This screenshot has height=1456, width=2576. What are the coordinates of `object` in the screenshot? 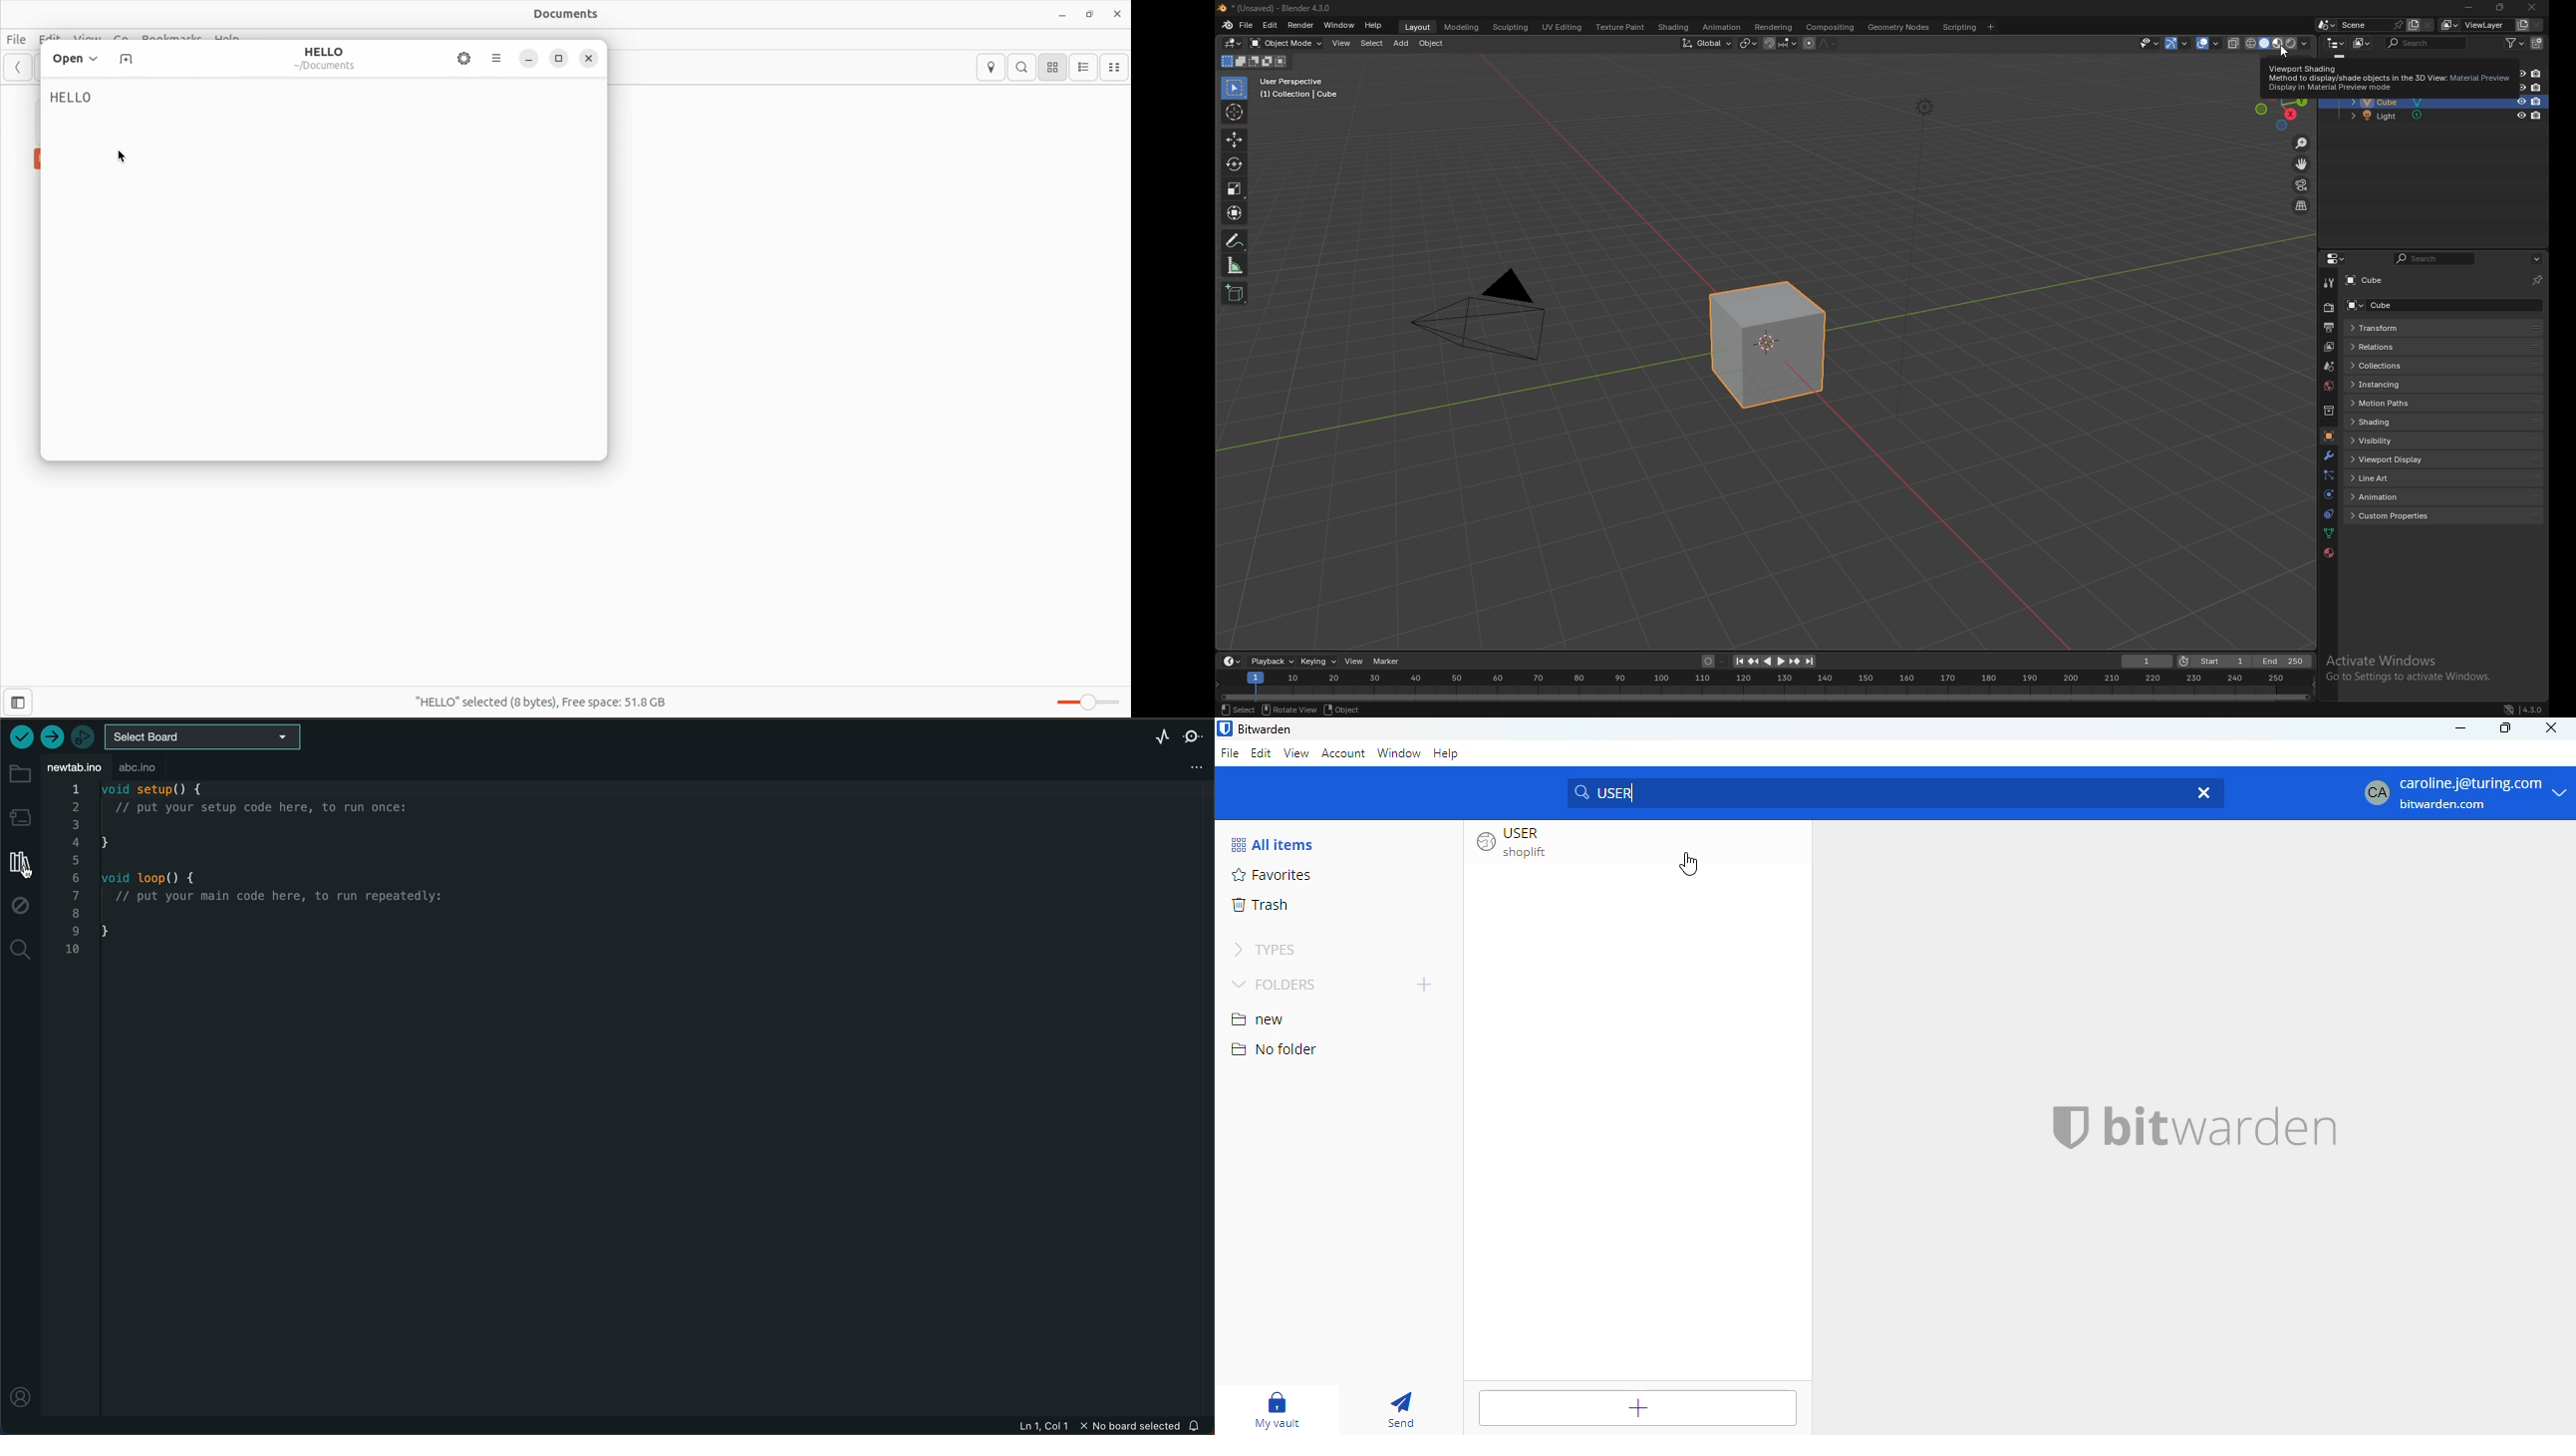 It's located at (1432, 44).